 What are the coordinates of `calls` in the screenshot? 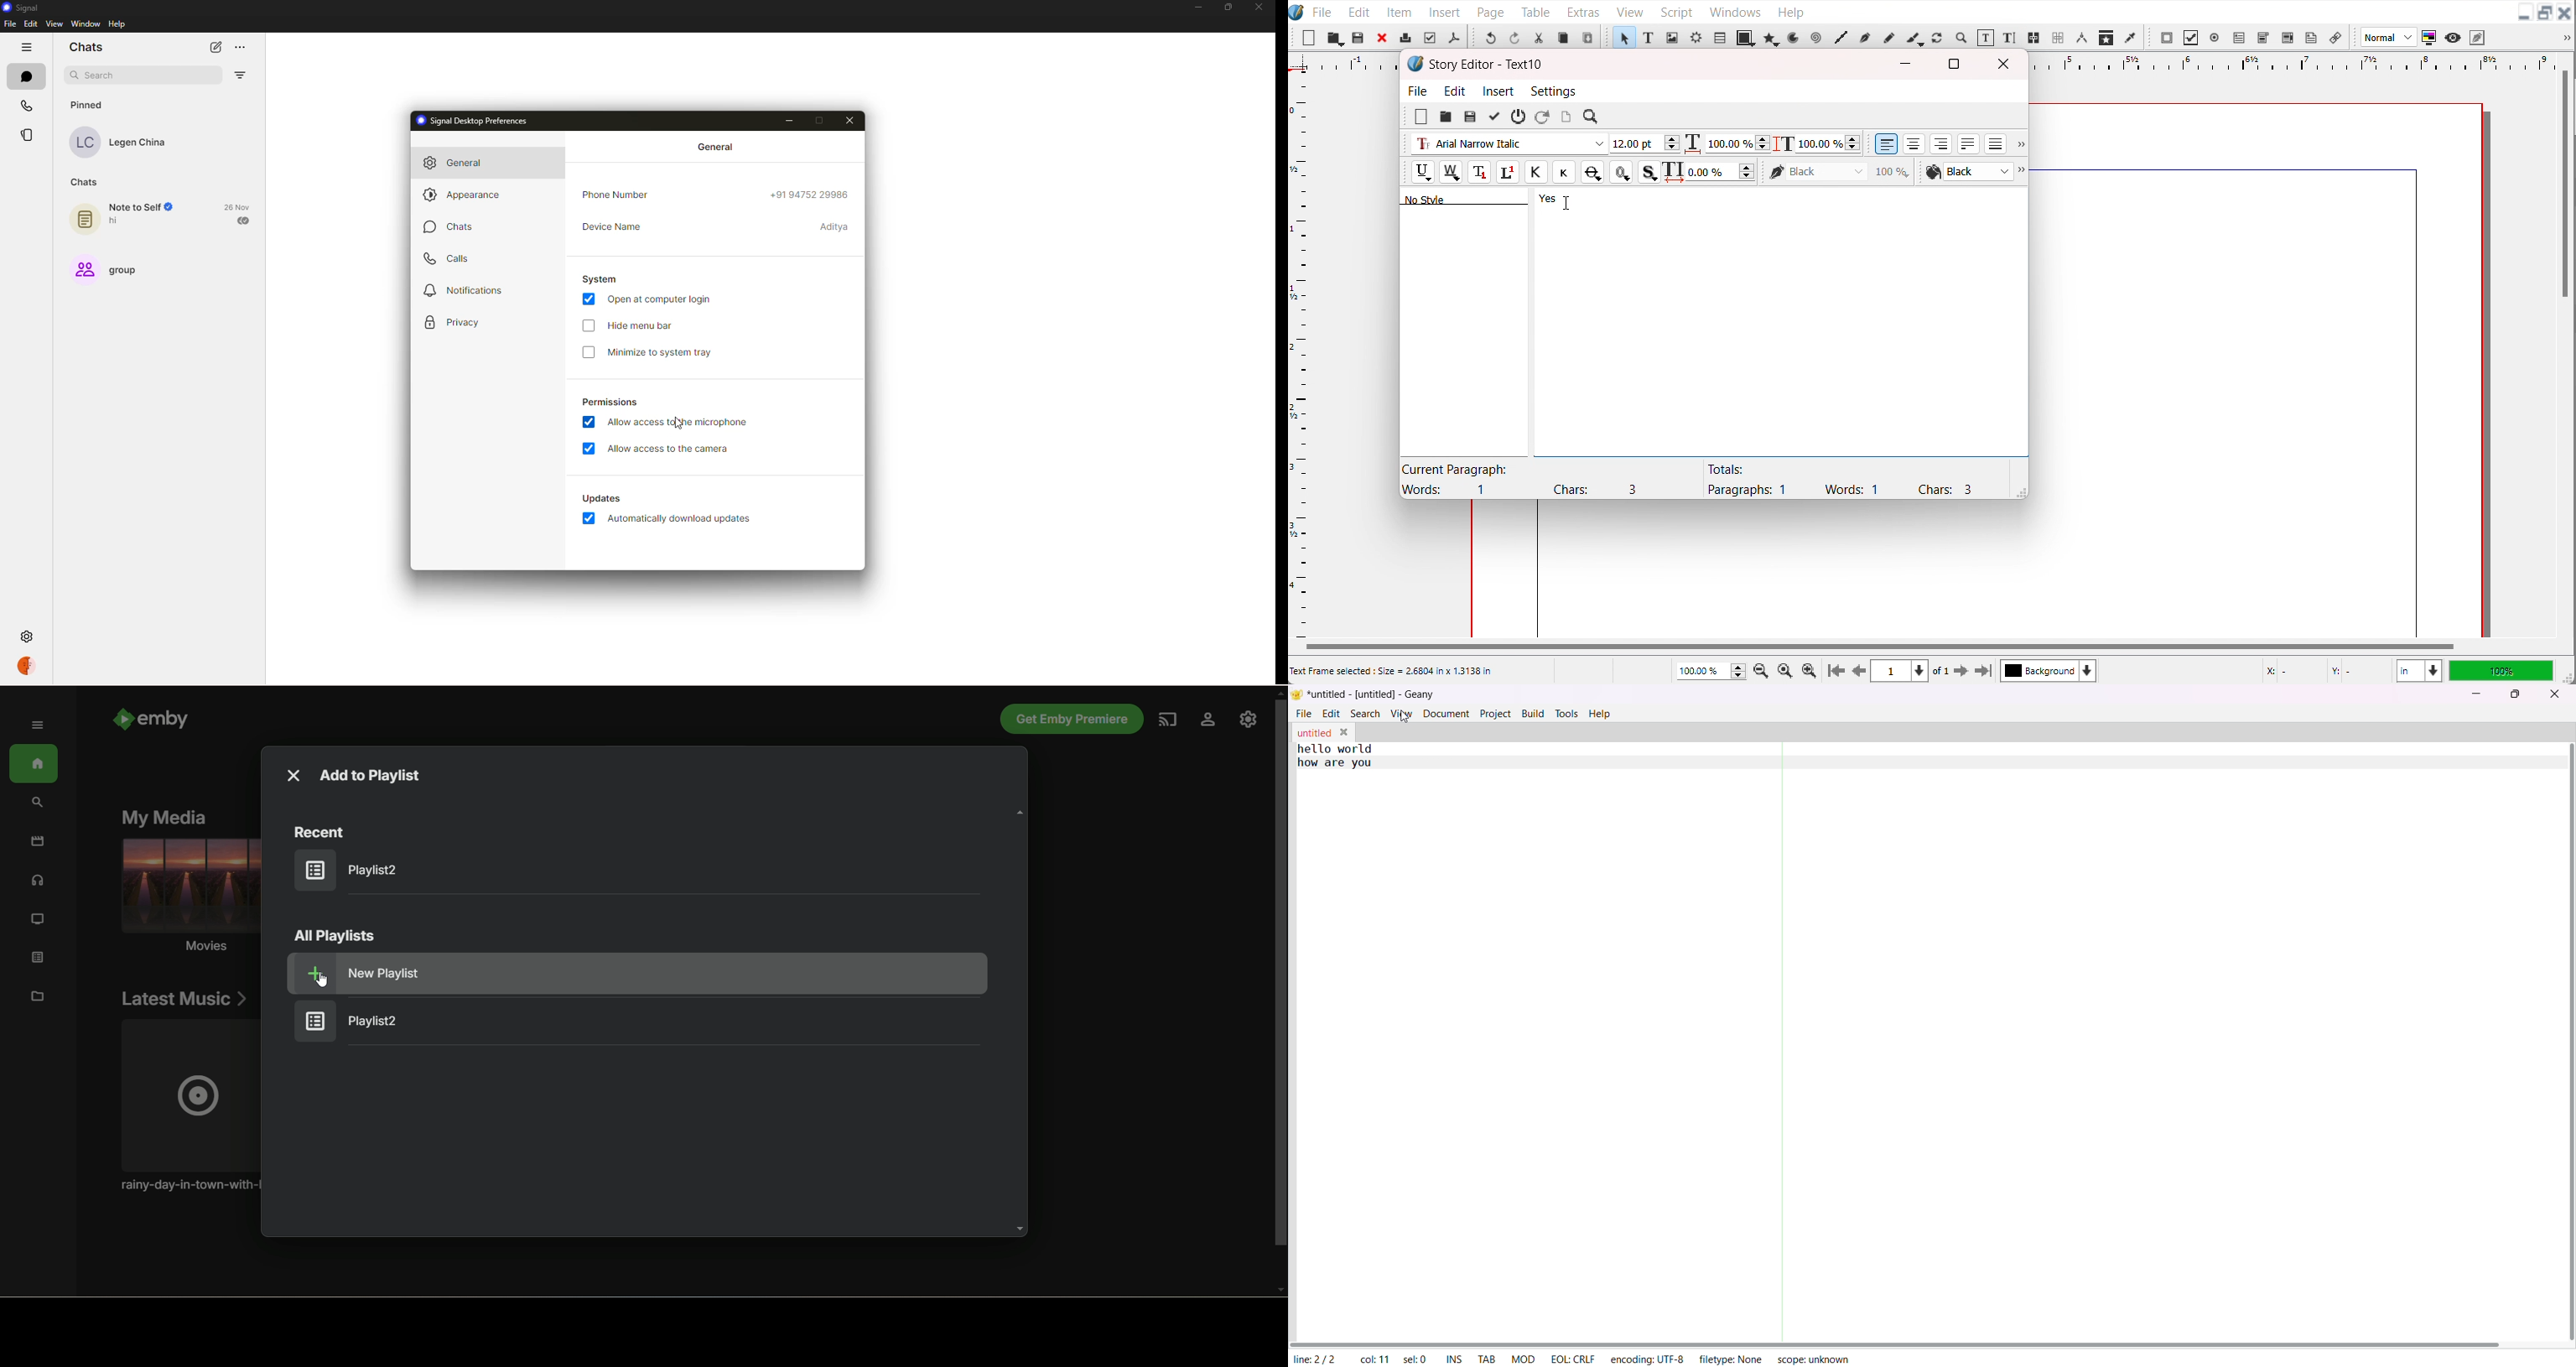 It's located at (445, 260).